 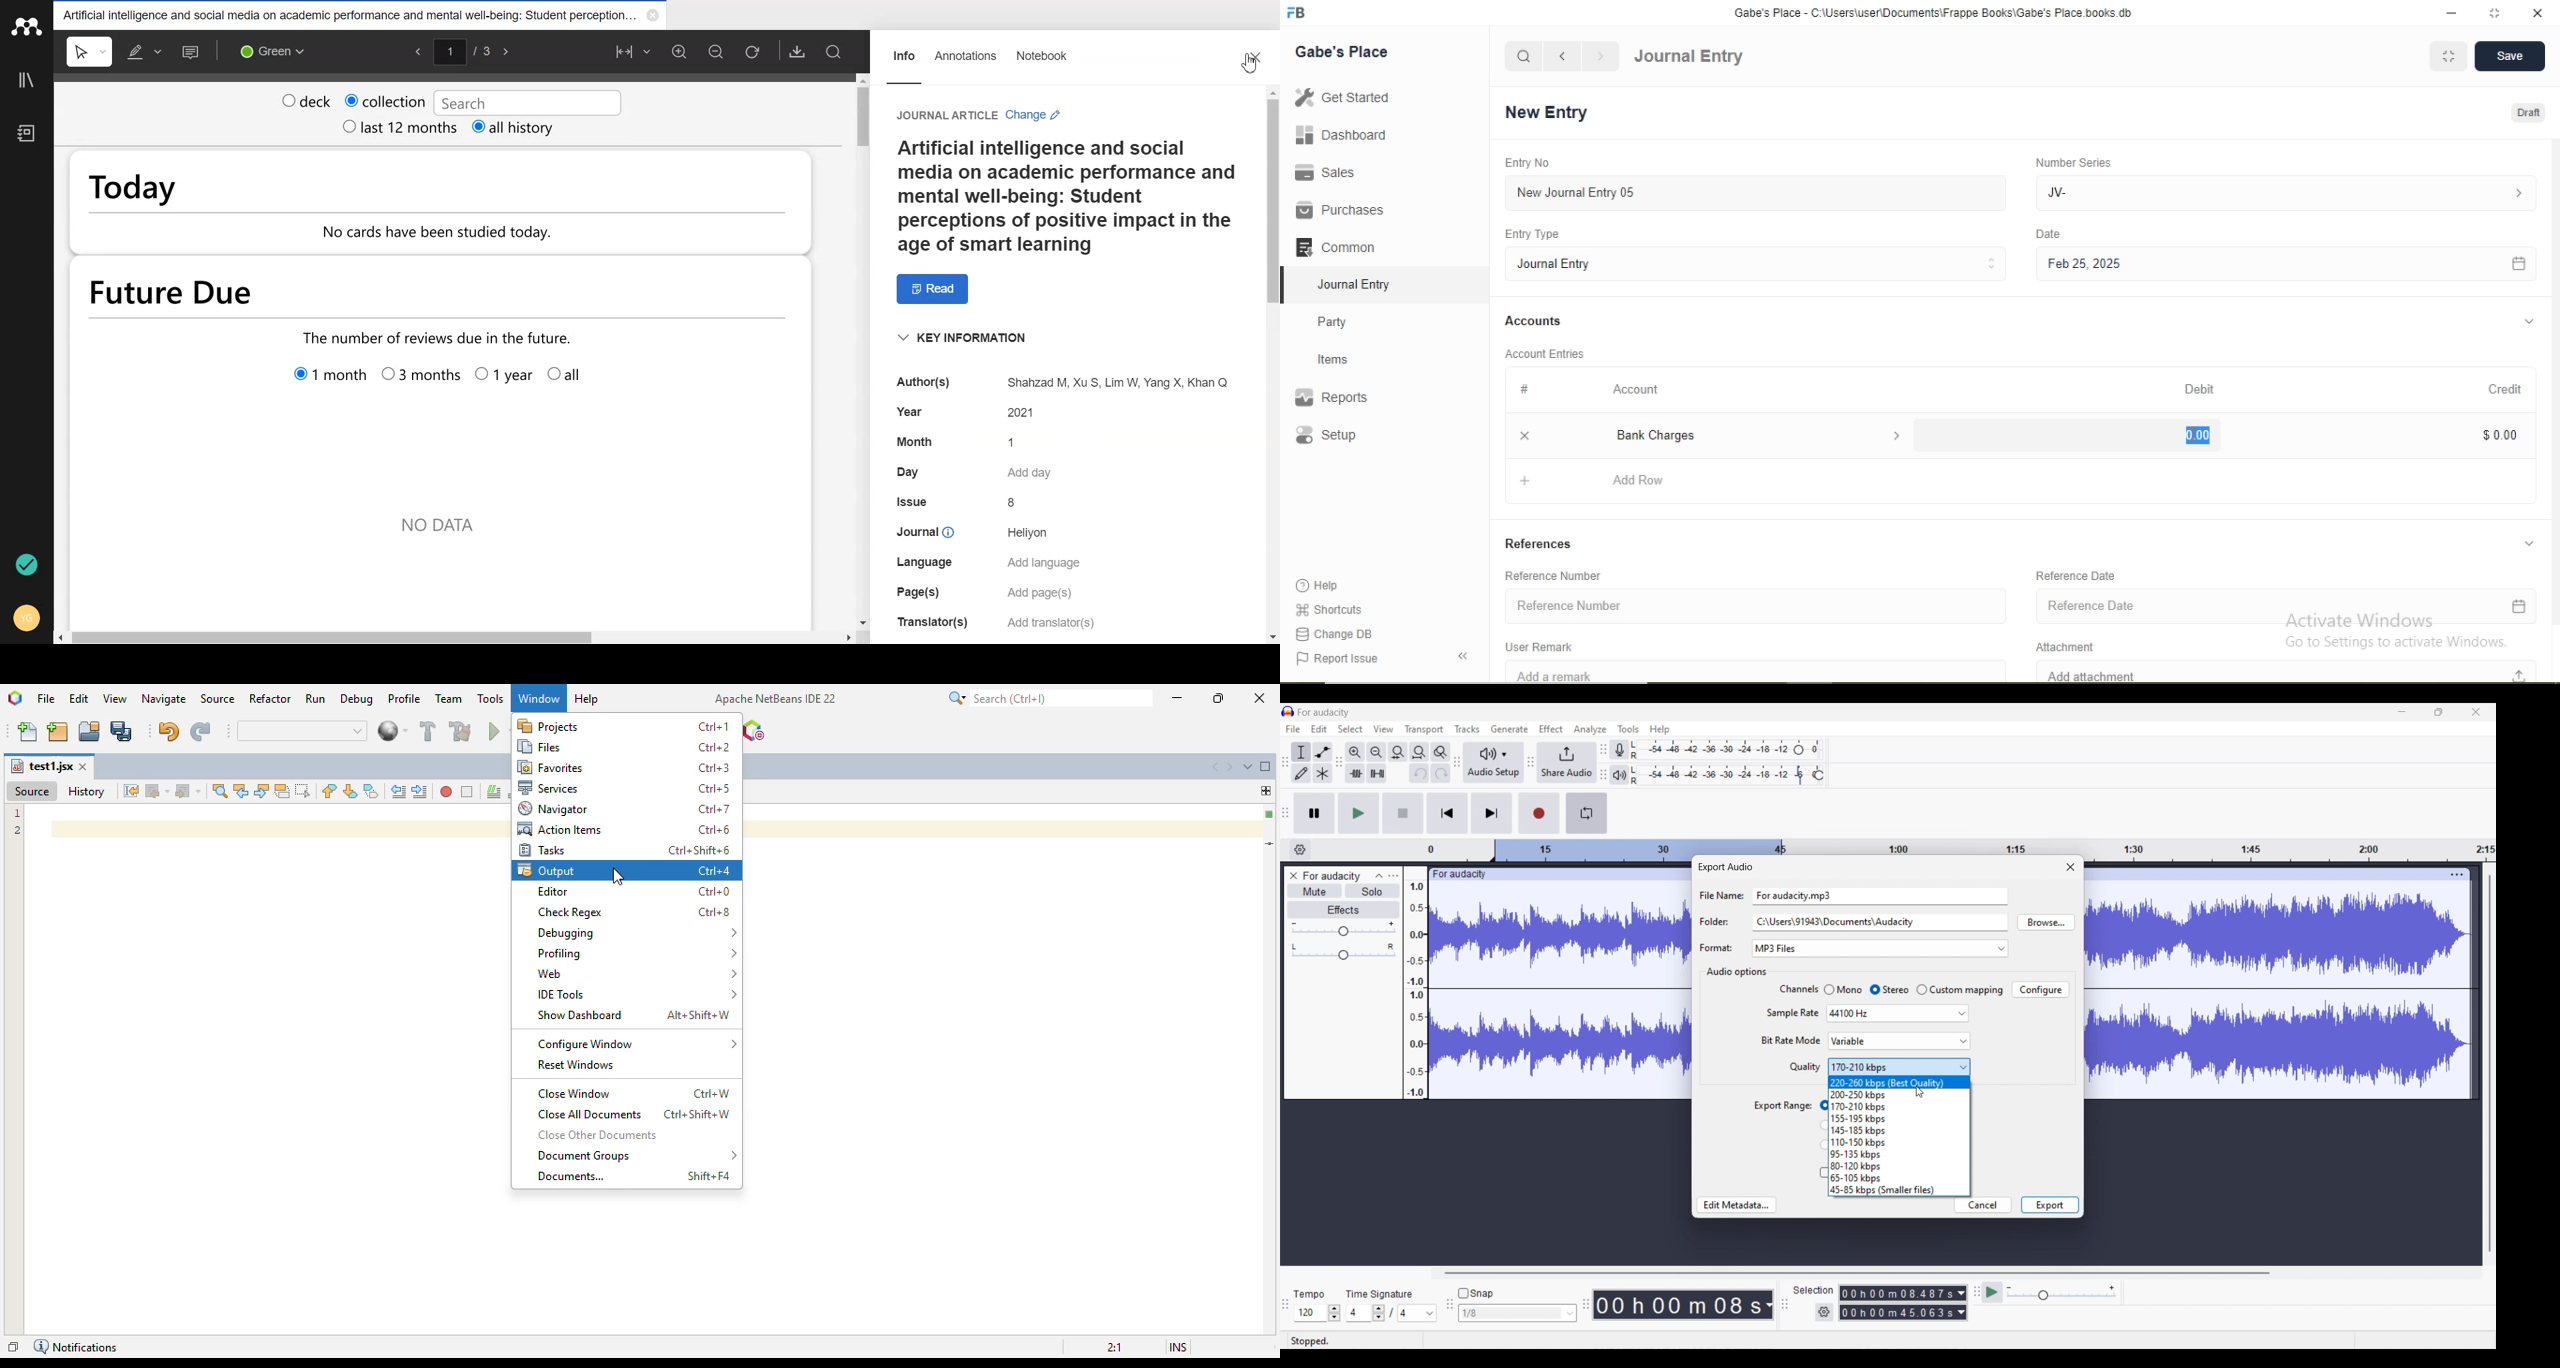 I want to click on Select text, so click(x=91, y=51).